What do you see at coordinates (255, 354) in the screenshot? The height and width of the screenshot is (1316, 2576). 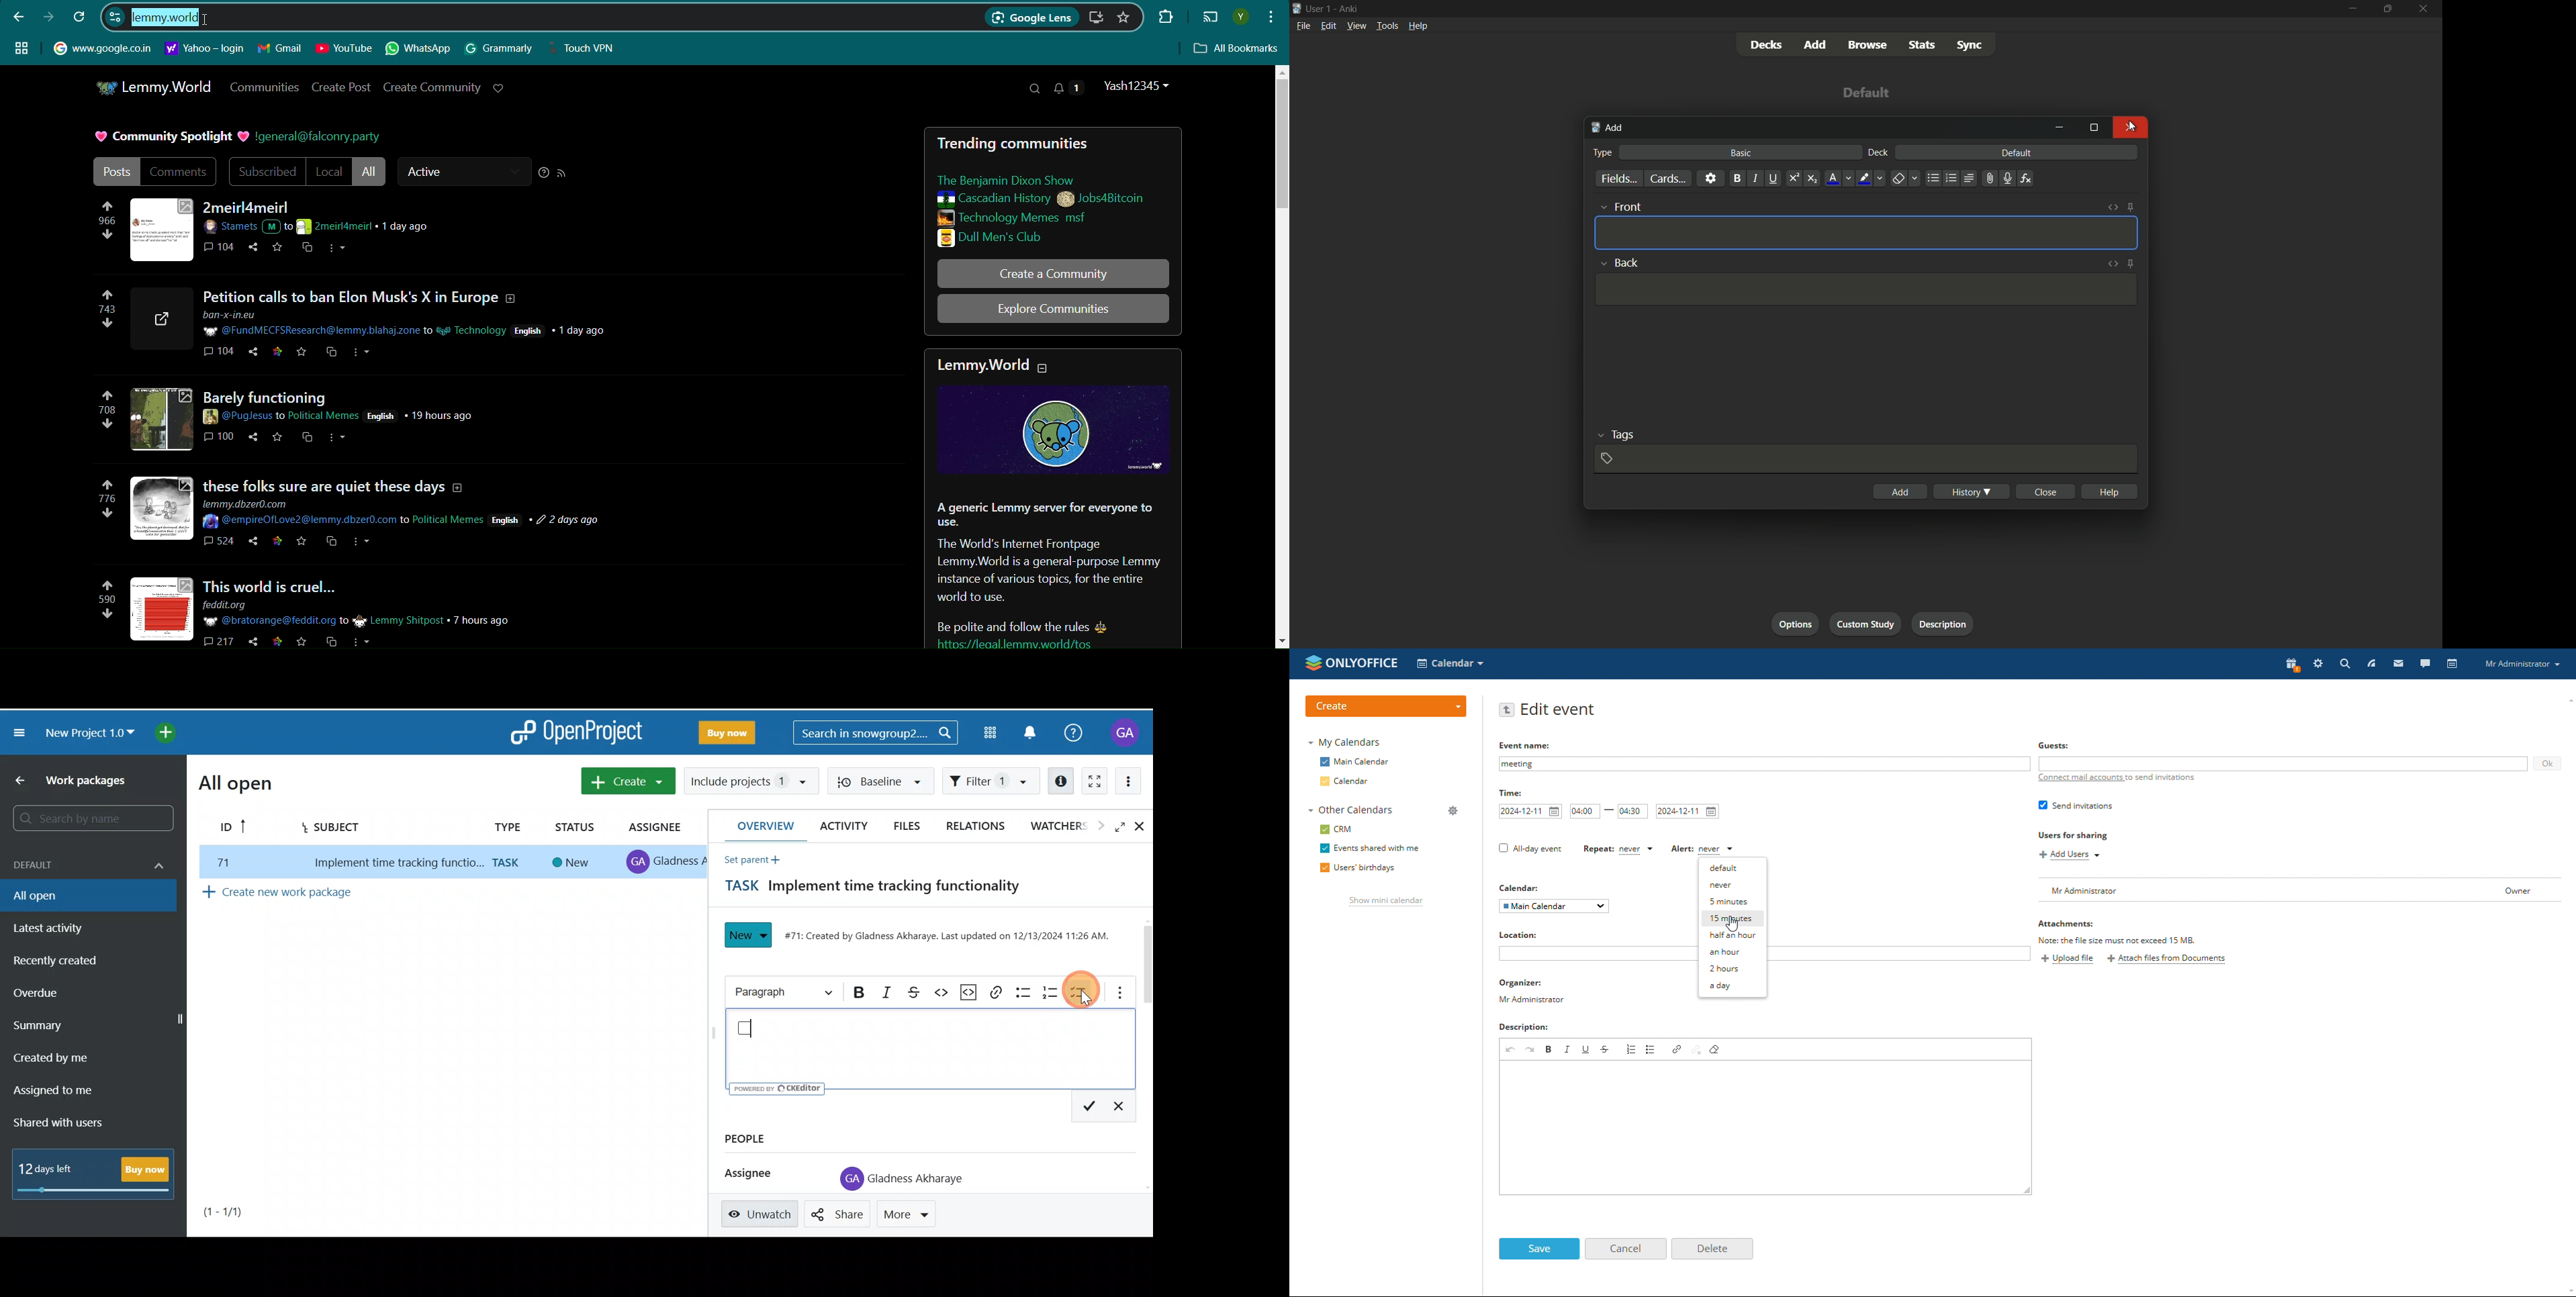 I see `share` at bounding box center [255, 354].